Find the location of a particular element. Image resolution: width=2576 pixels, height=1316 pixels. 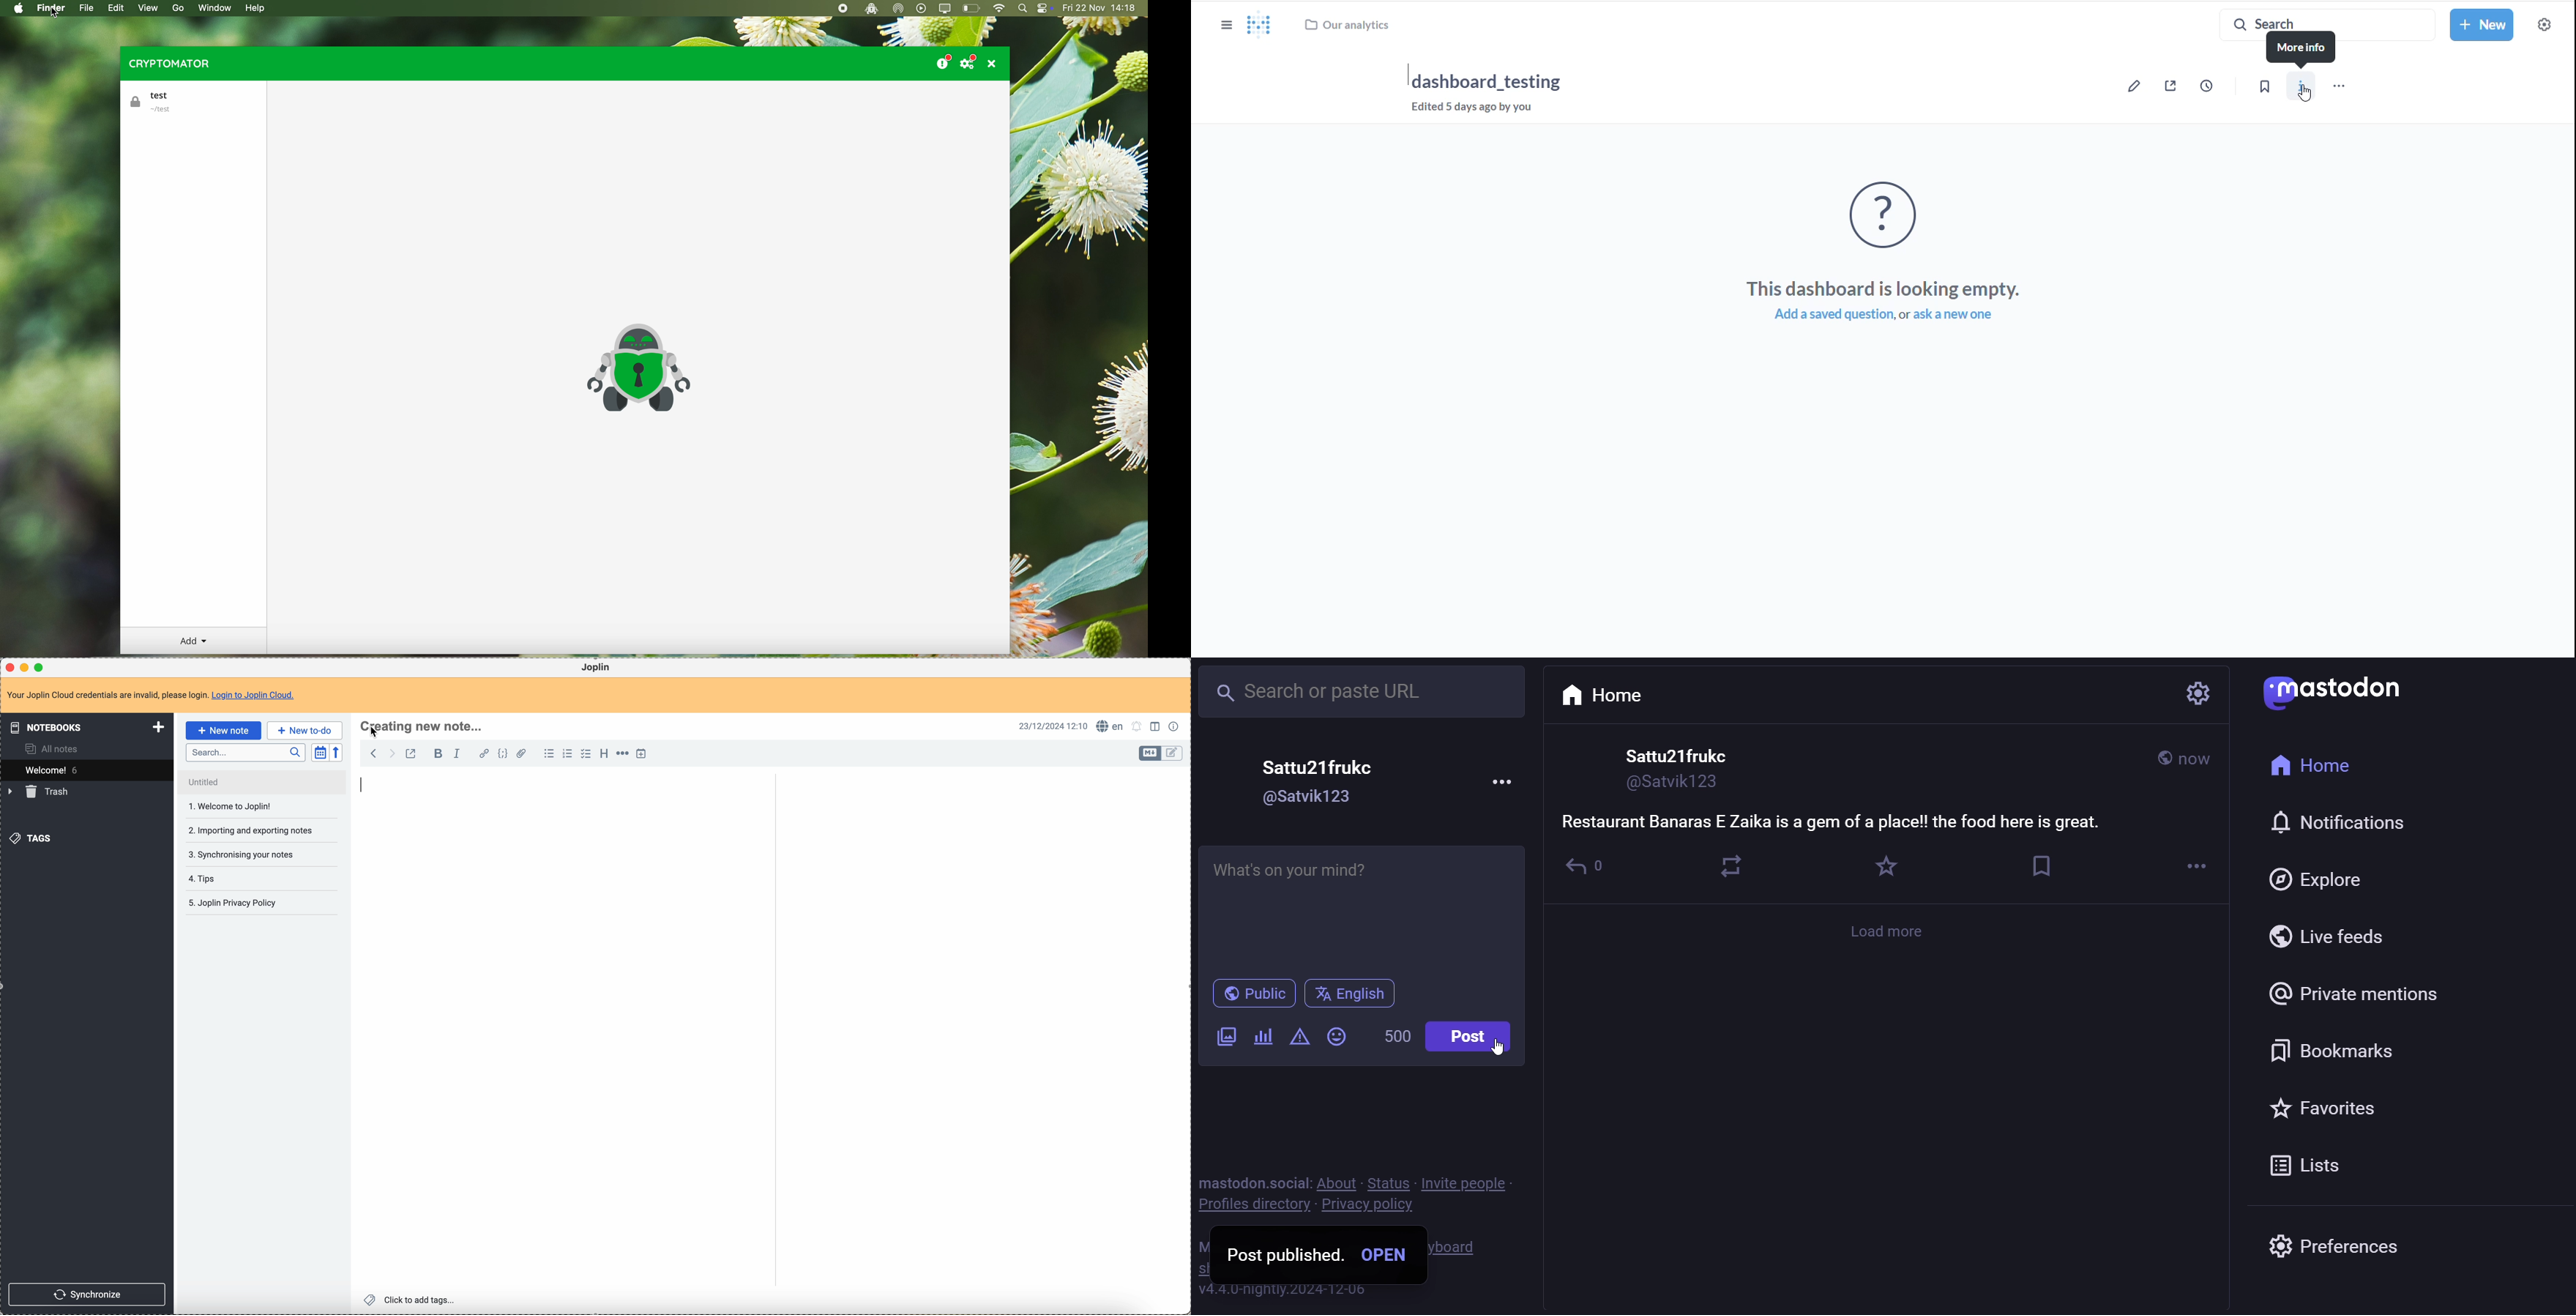

date and hour is located at coordinates (1051, 726).